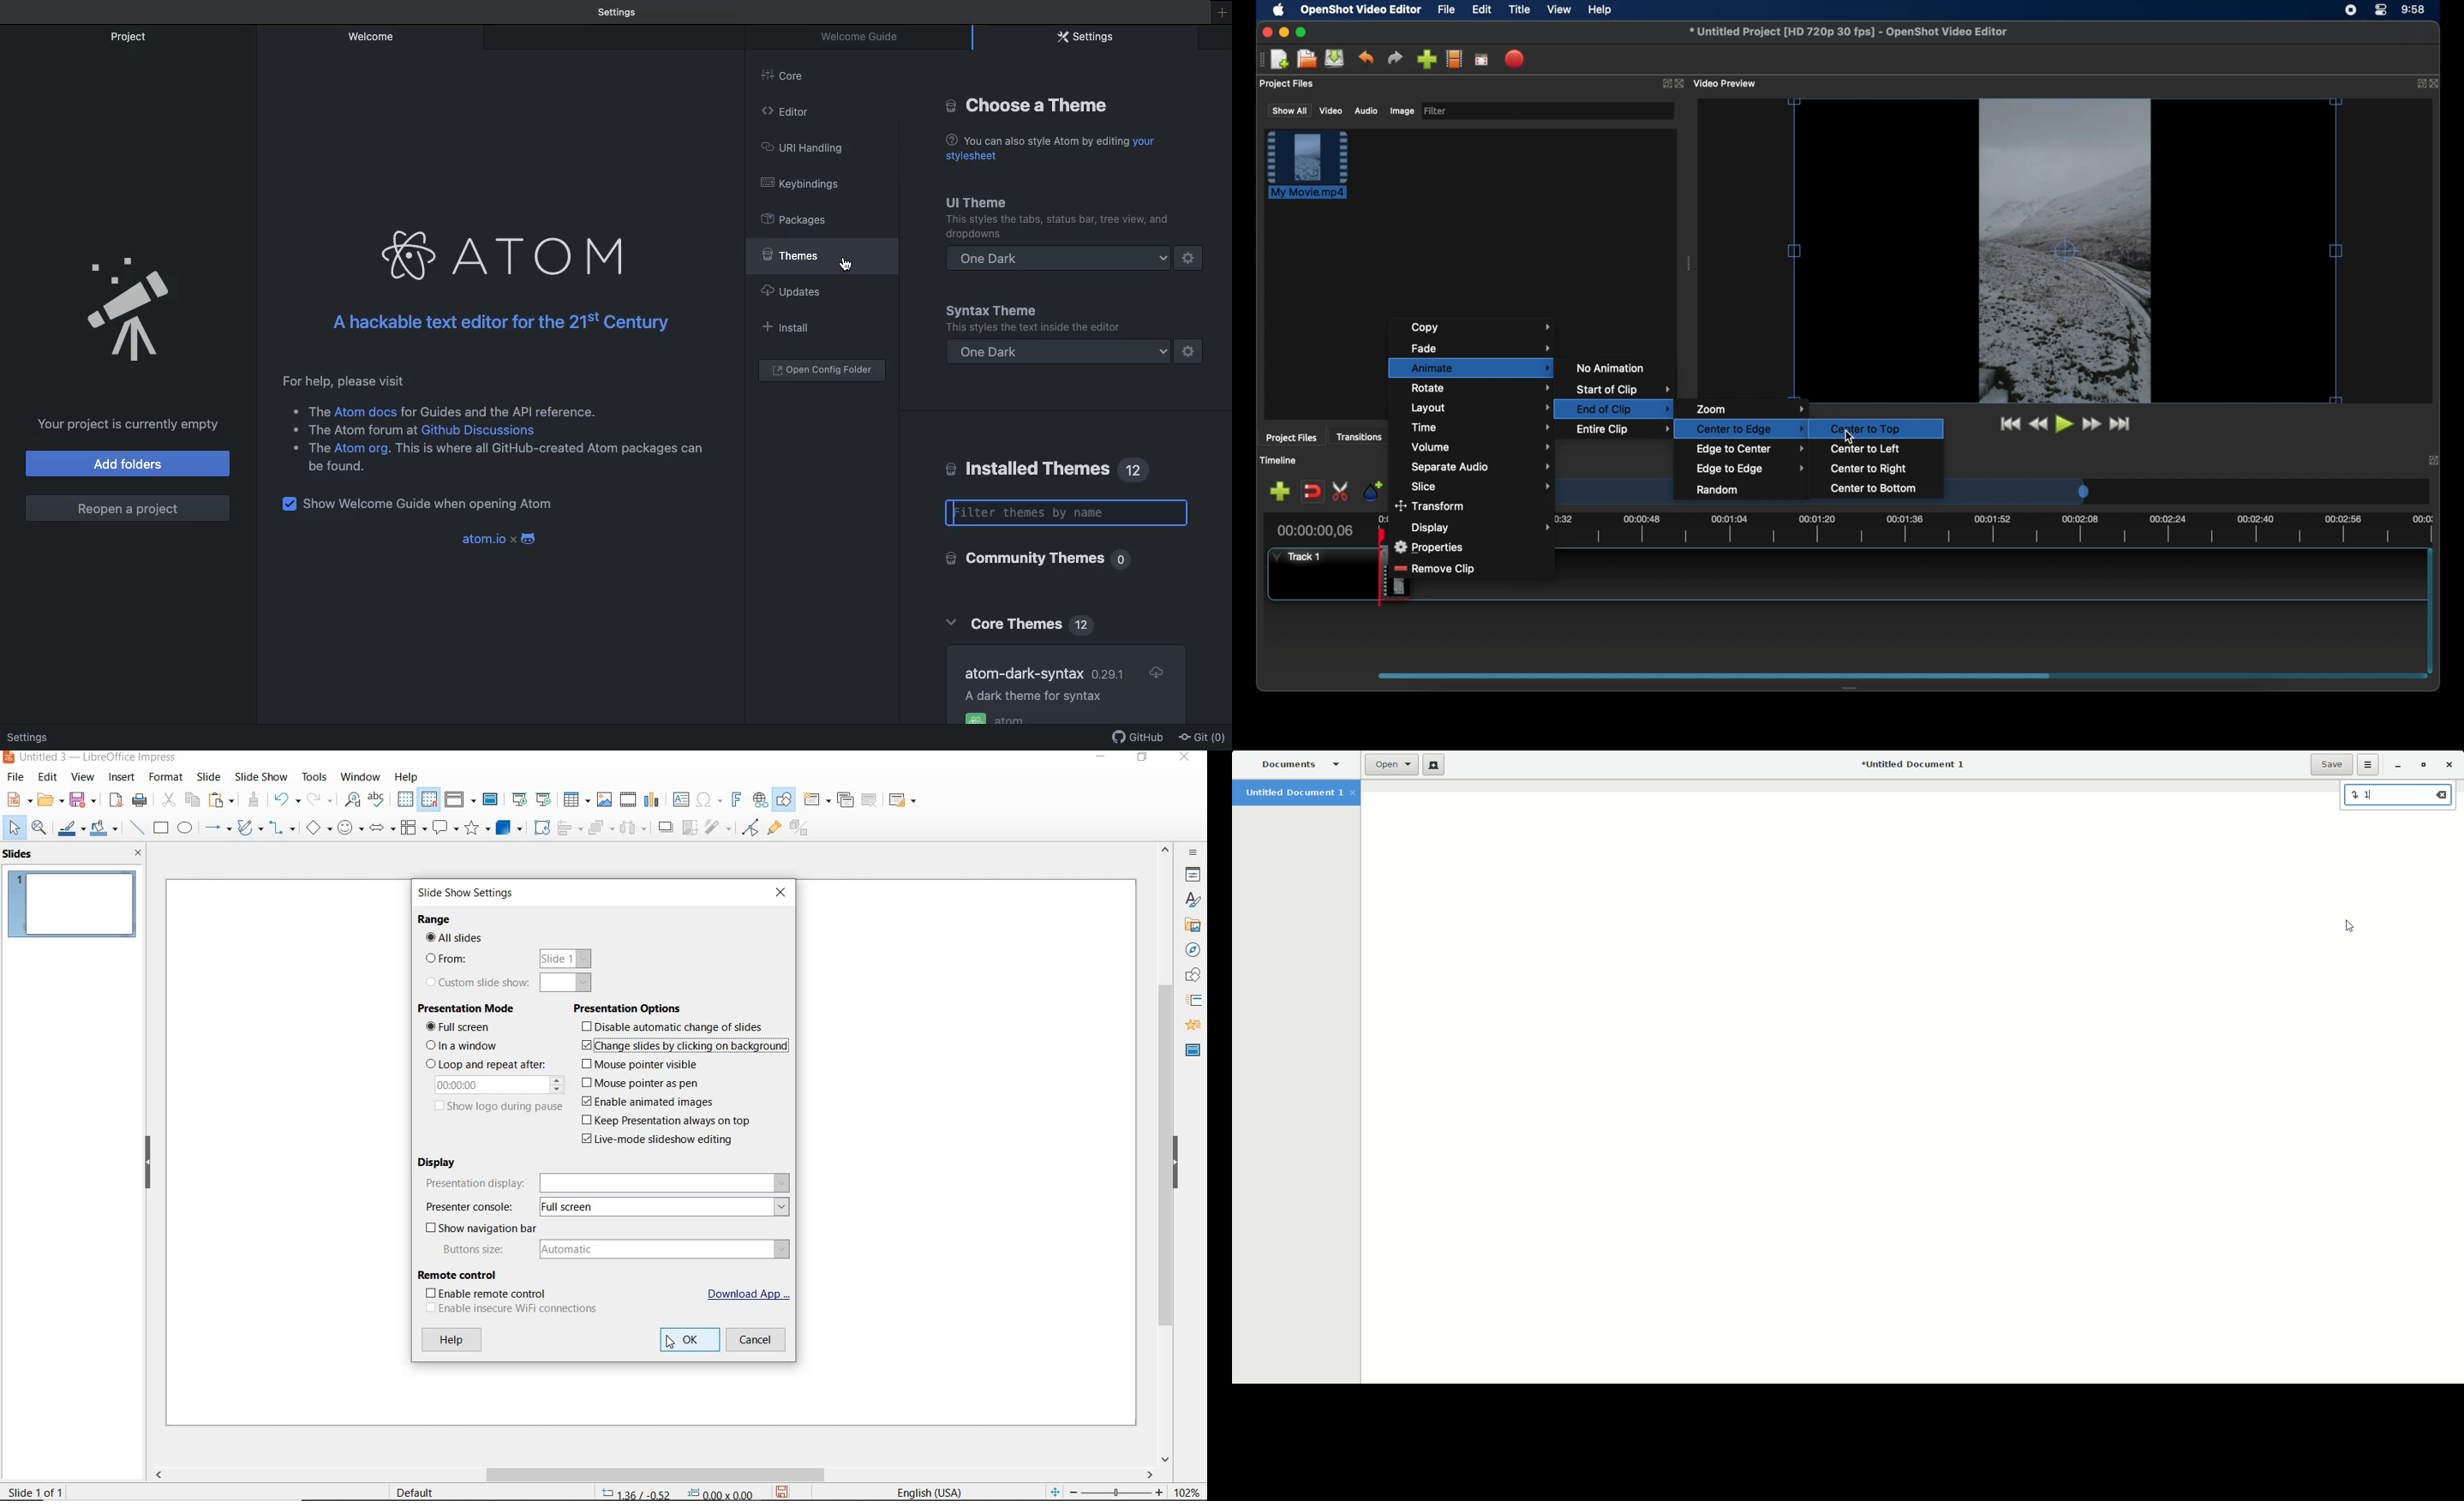 Image resolution: width=2464 pixels, height=1512 pixels. Describe the element at coordinates (420, 1491) in the screenshot. I see `DEFAULT` at that location.